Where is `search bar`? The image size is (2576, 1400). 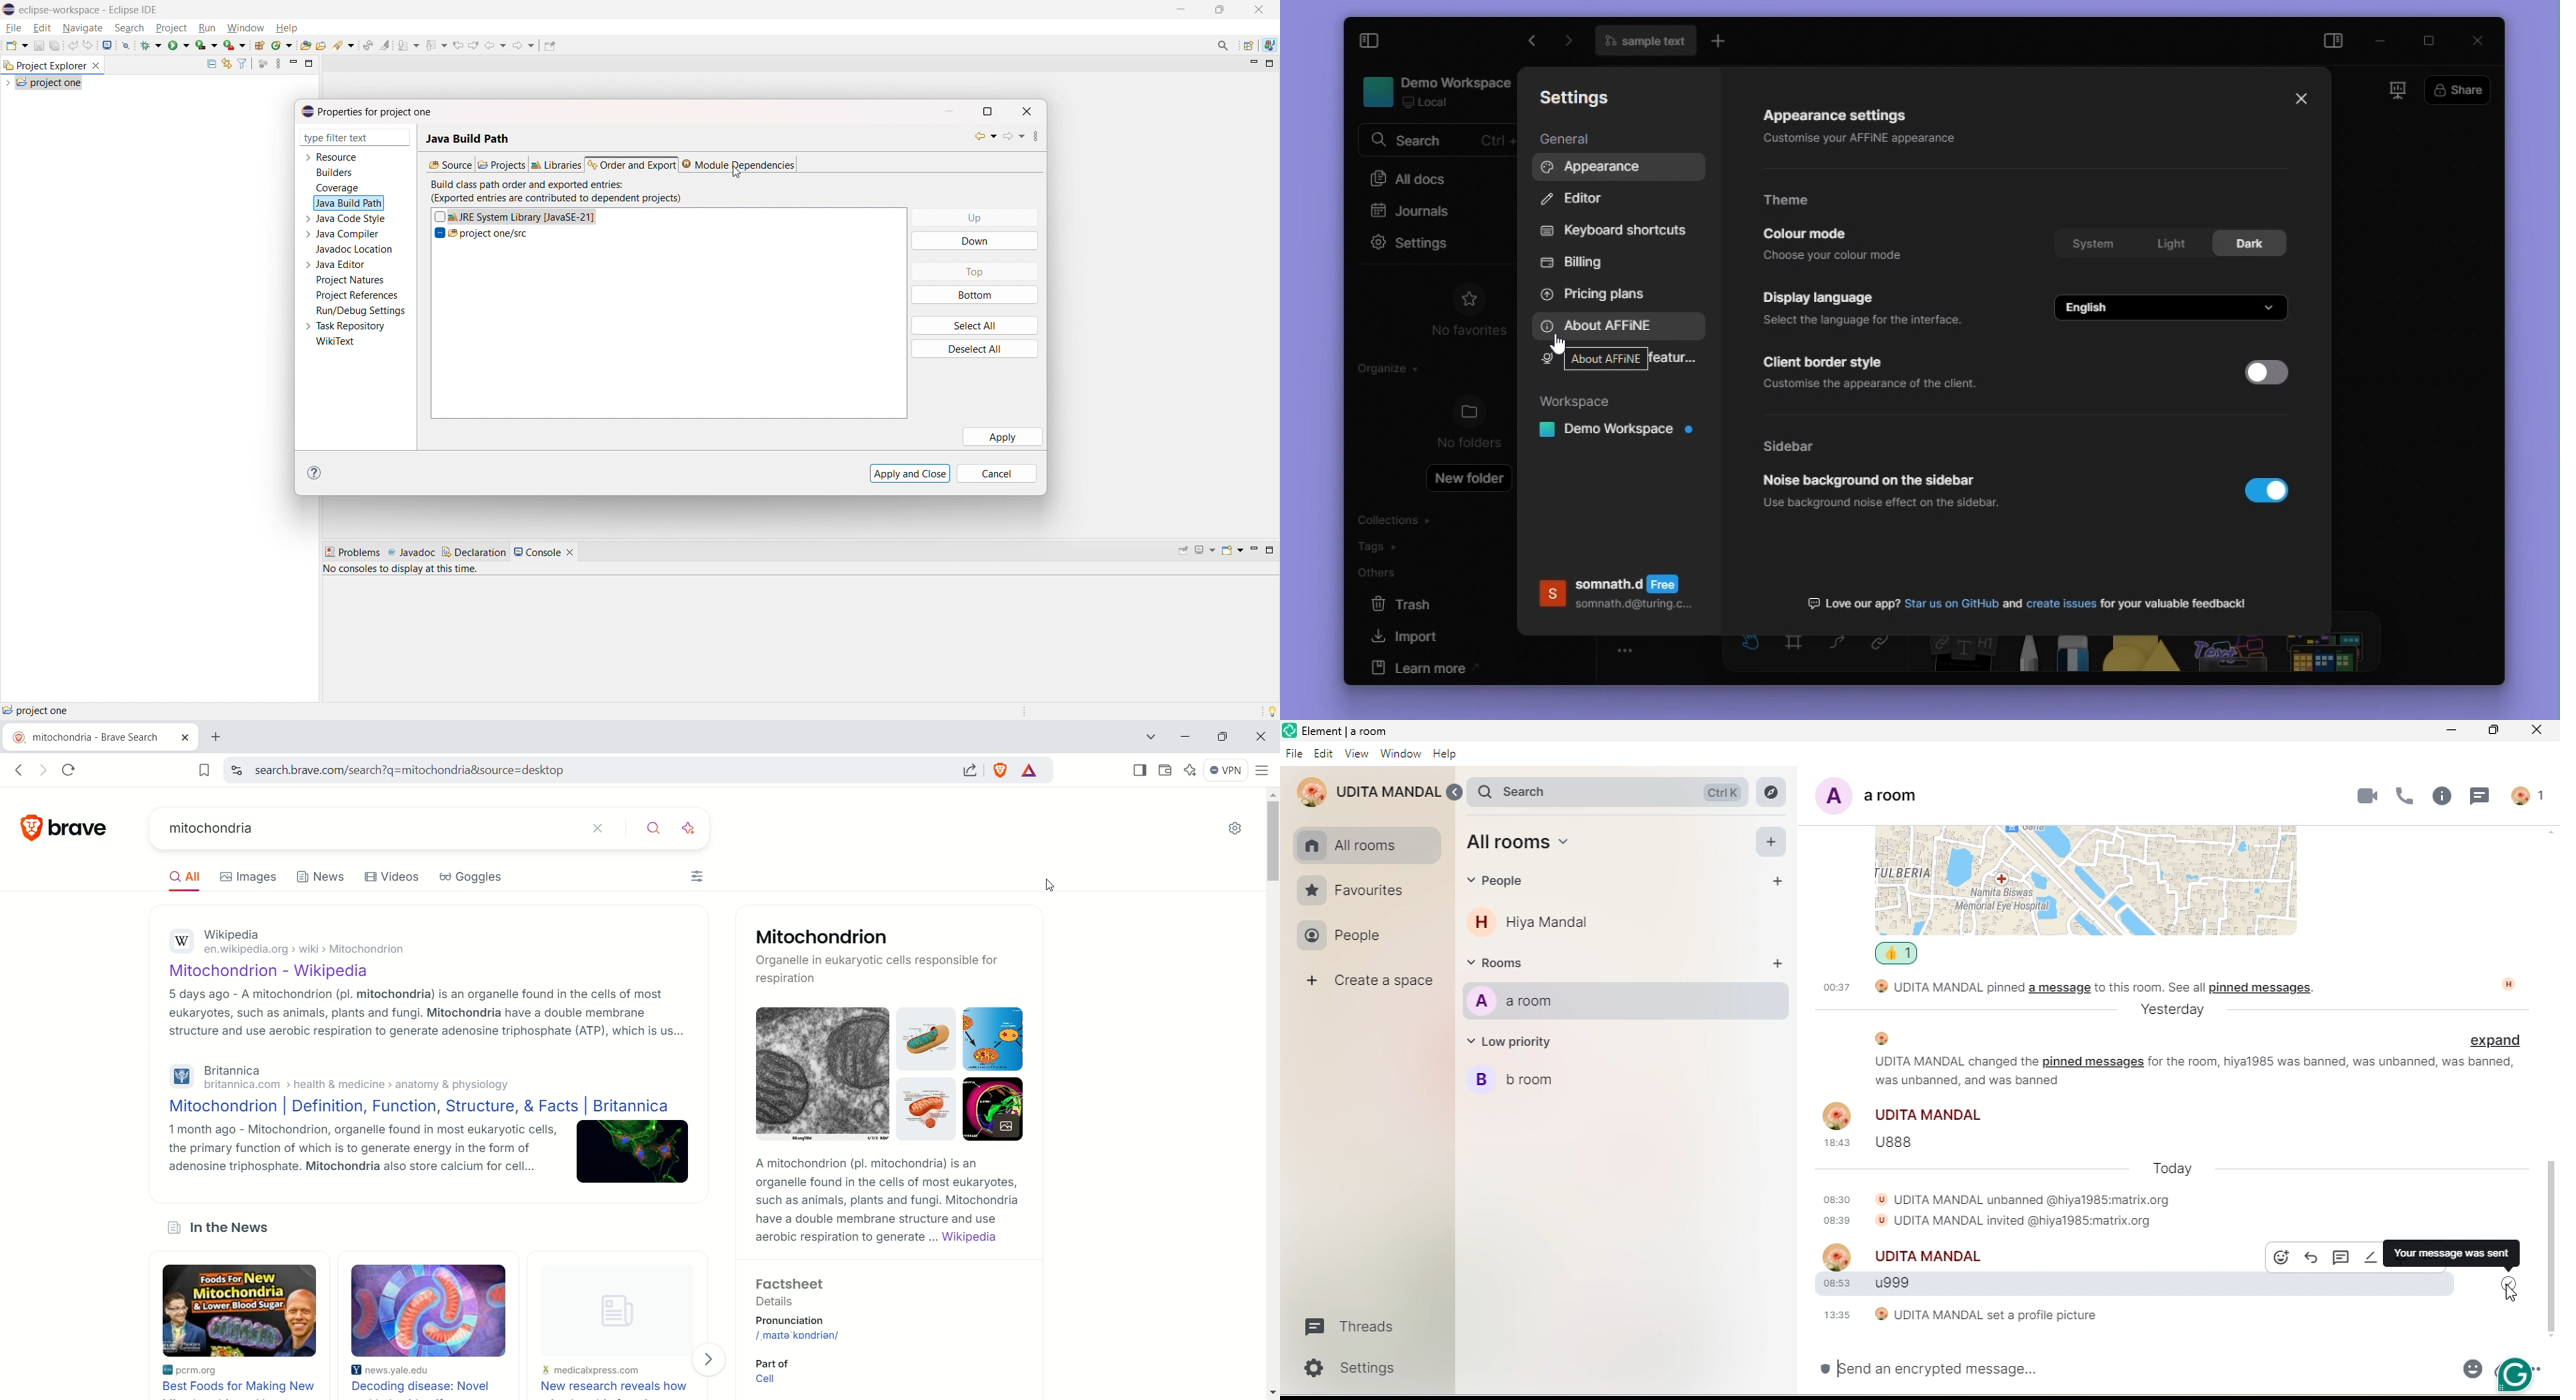 search bar is located at coordinates (1433, 142).